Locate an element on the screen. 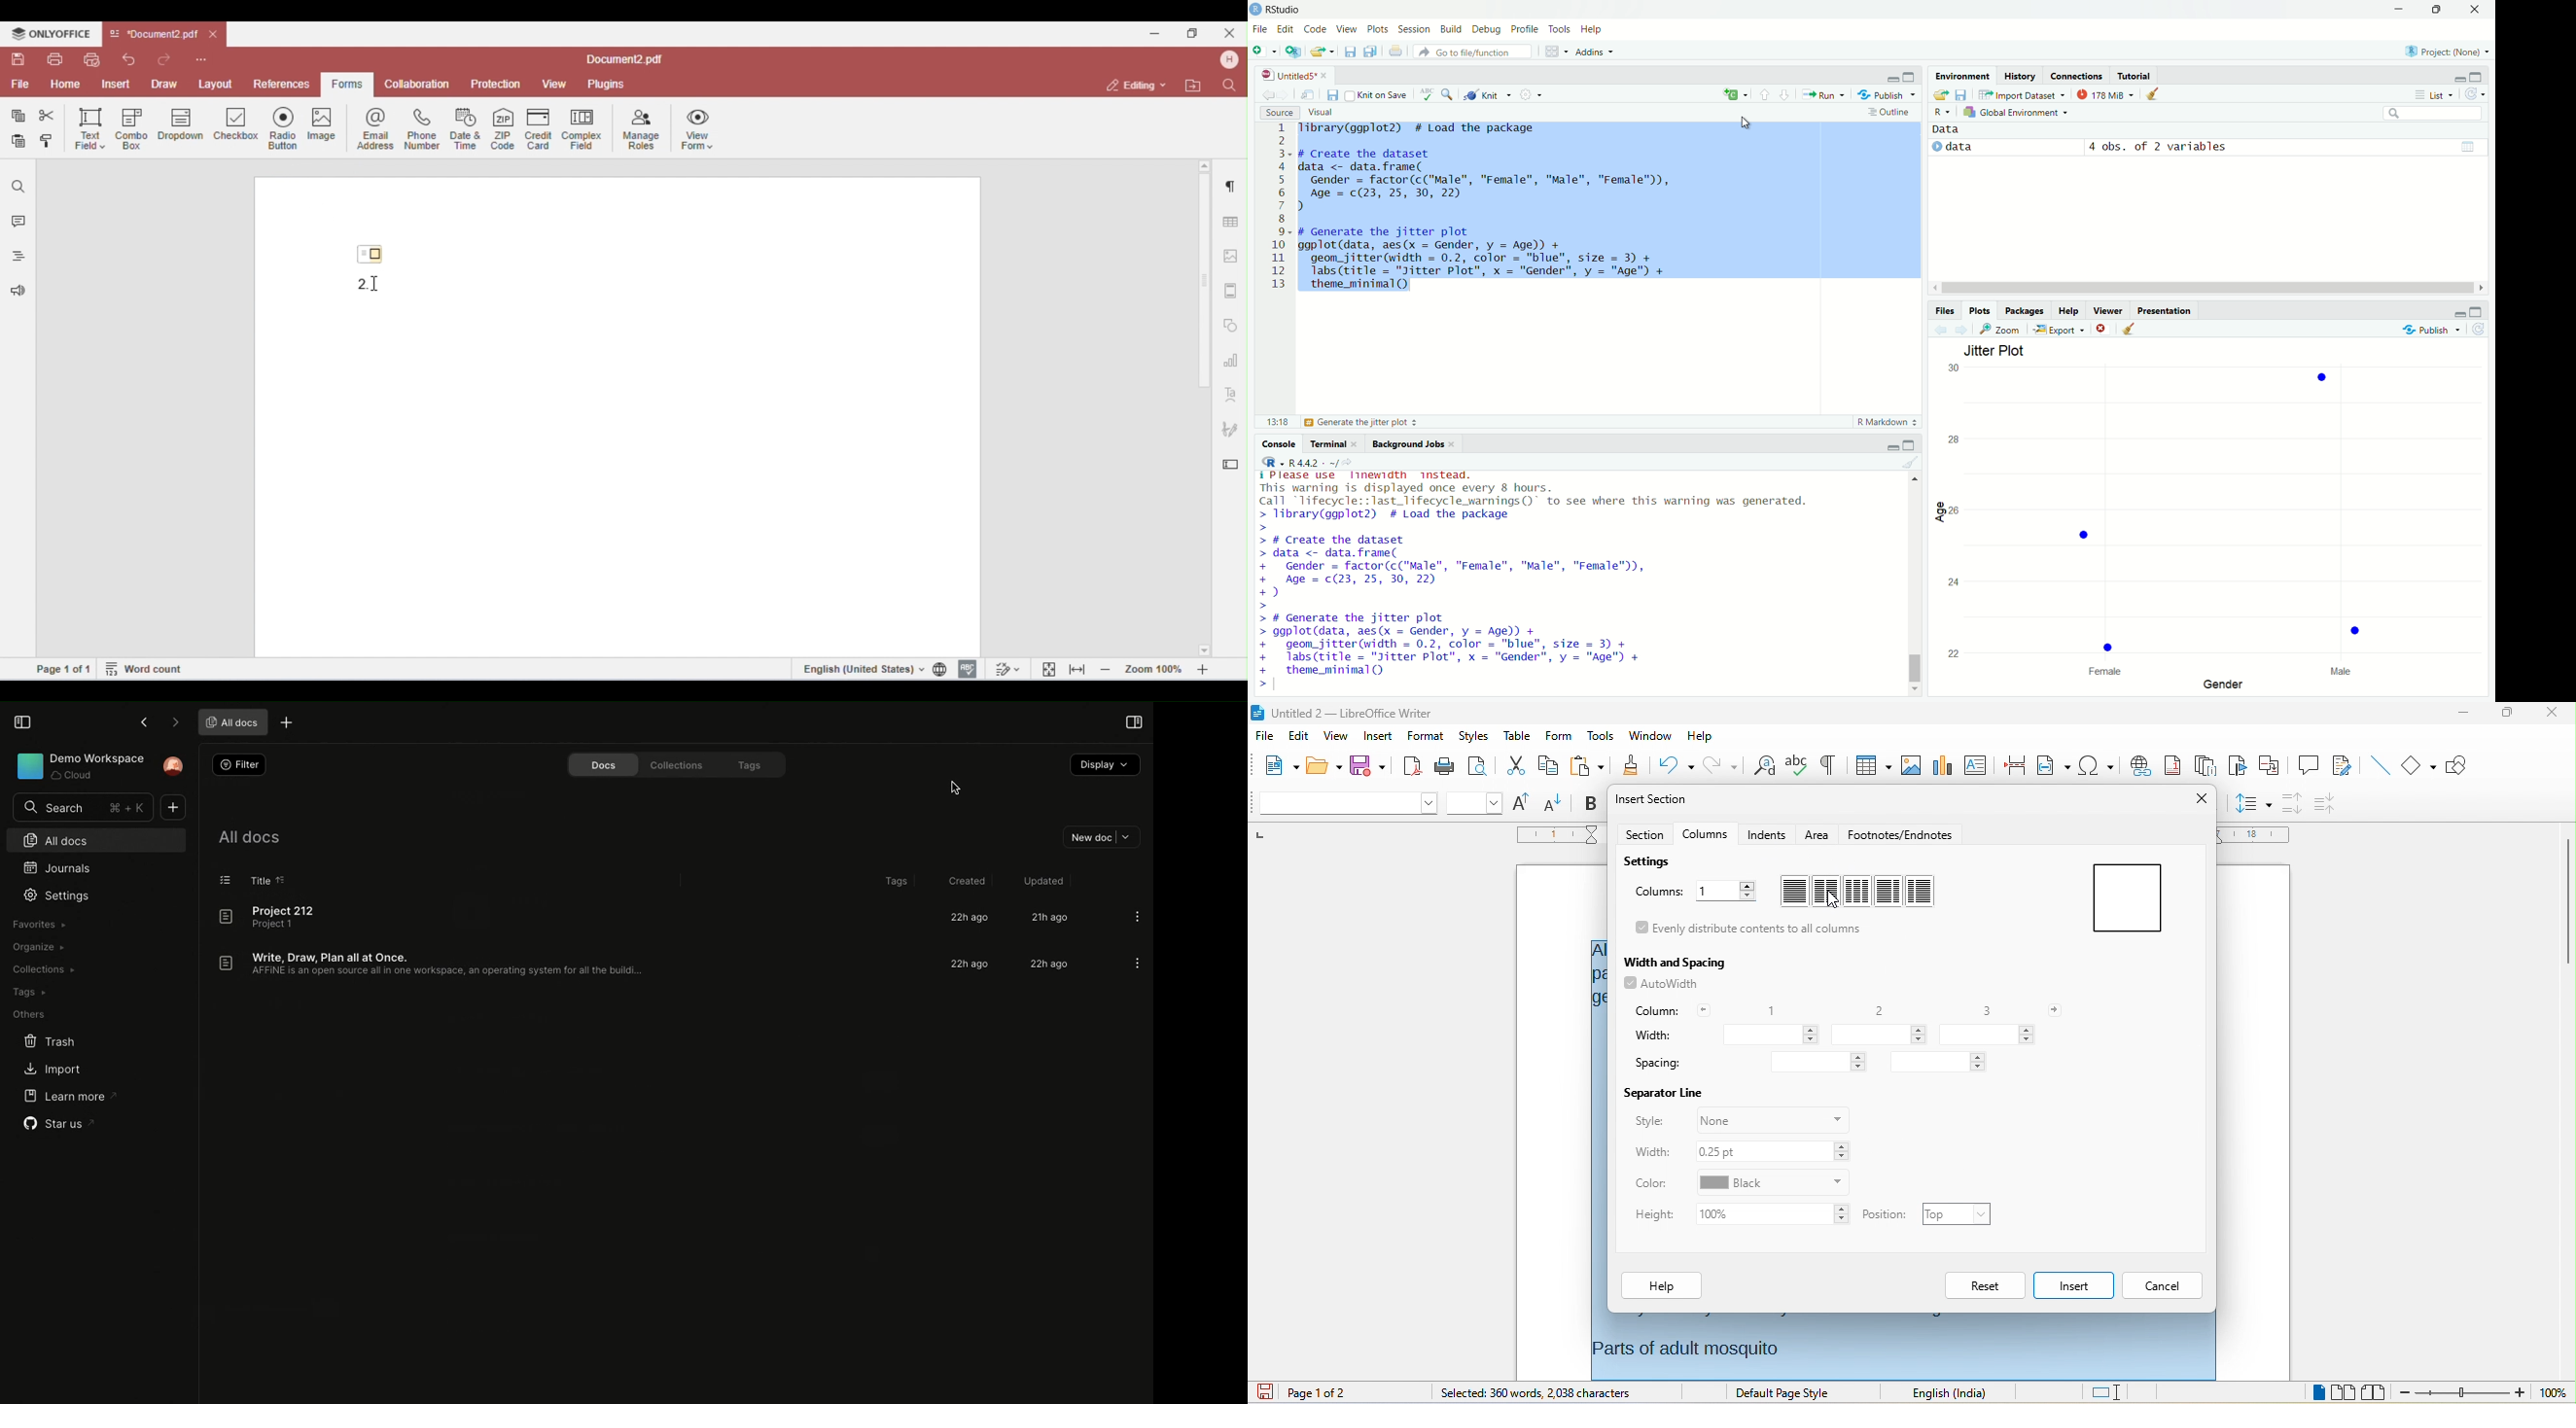 The width and height of the screenshot is (2576, 1428). table is located at coordinates (2470, 146).